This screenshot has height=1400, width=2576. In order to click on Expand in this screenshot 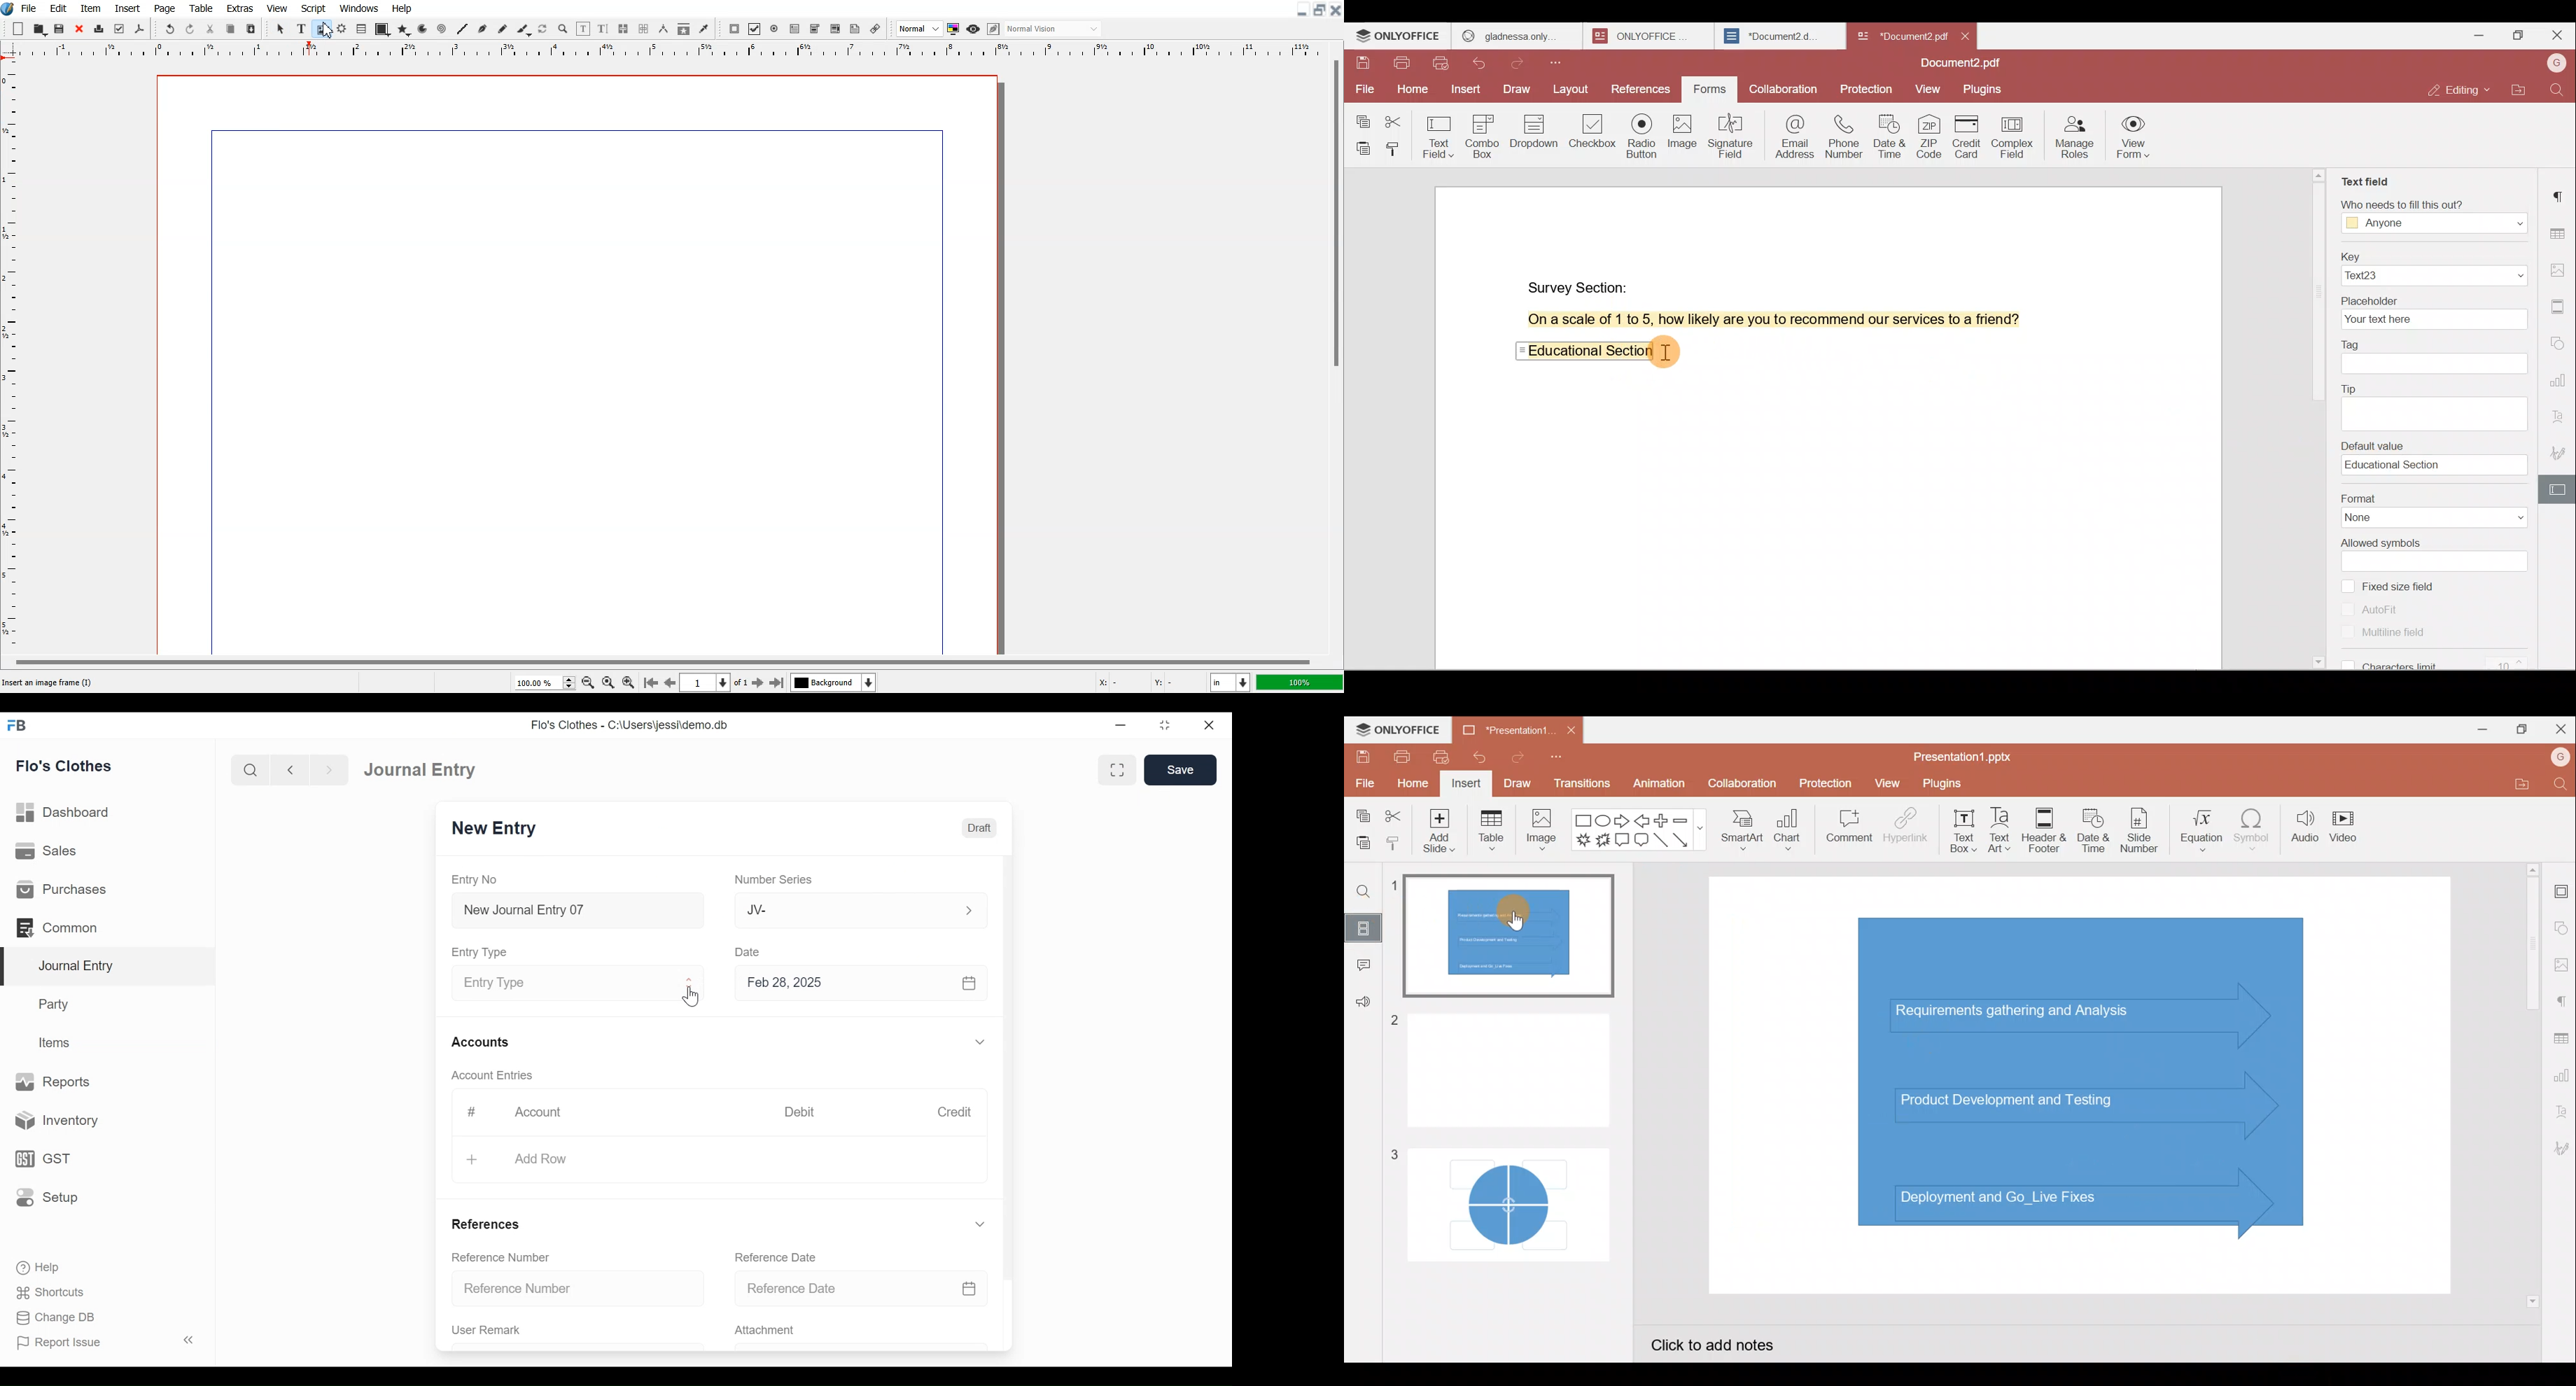, I will do `click(980, 1041)`.